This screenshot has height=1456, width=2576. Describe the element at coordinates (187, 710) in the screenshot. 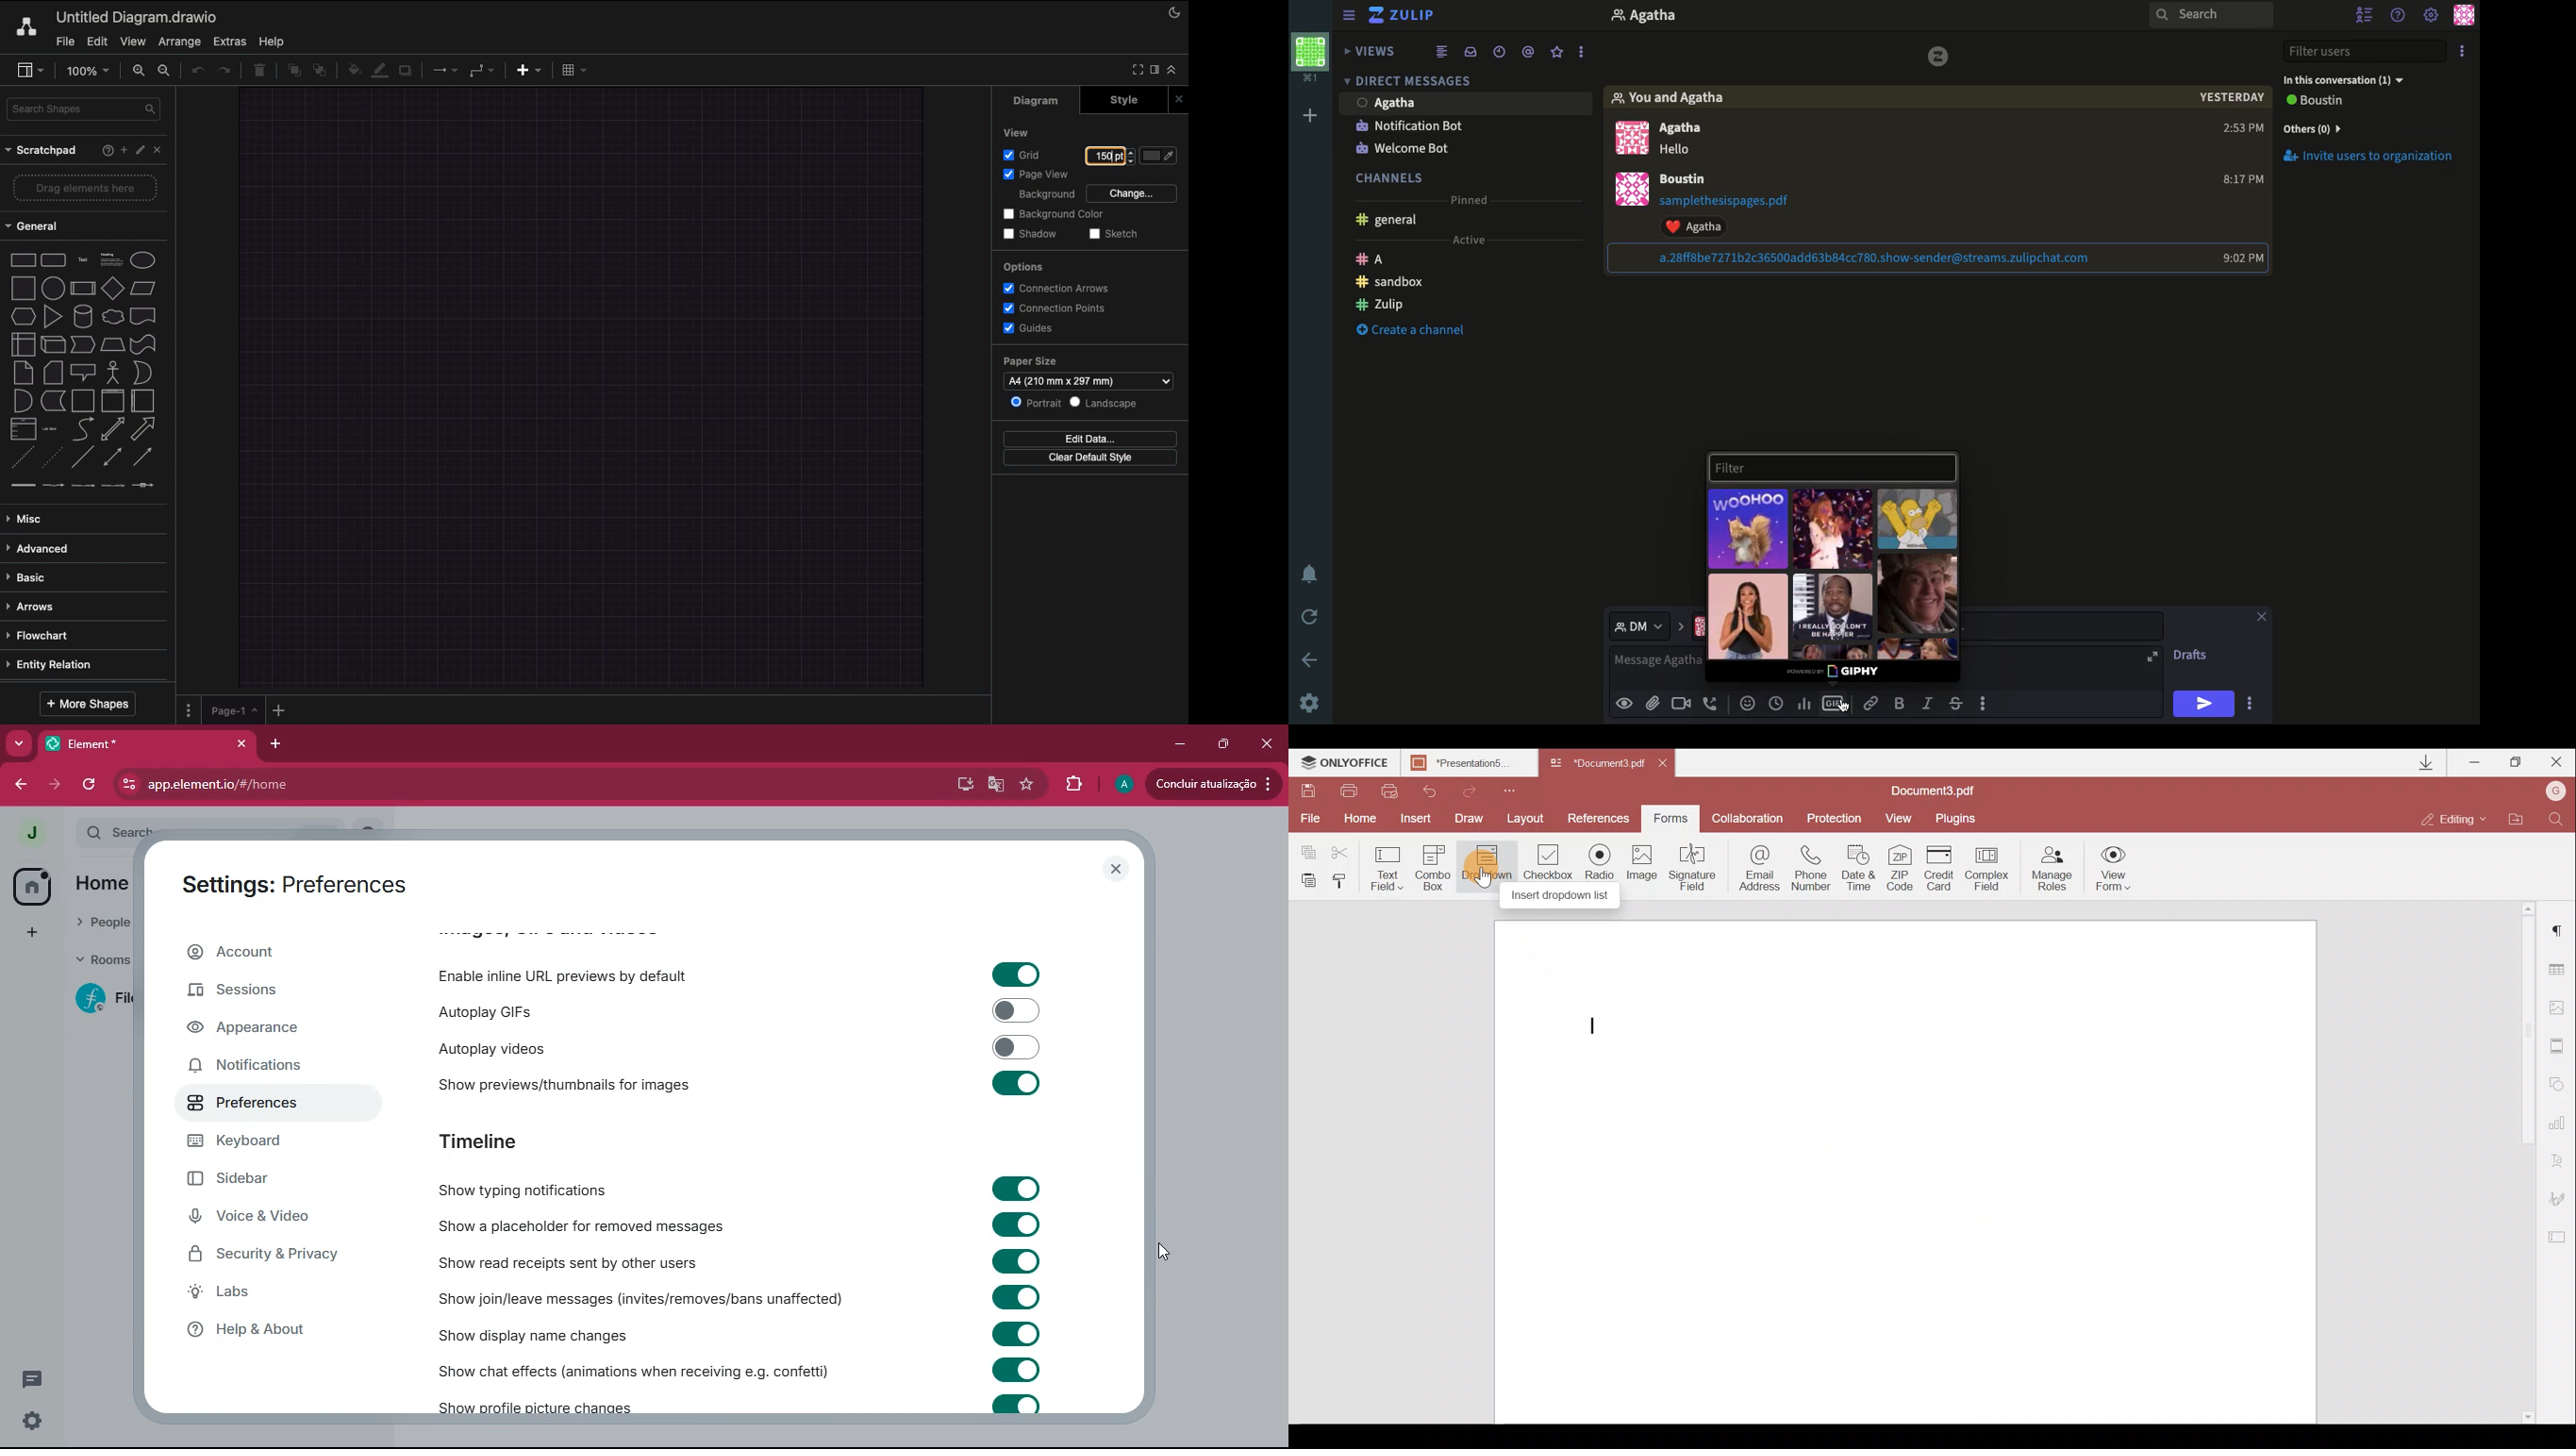

I see `Pages` at that location.